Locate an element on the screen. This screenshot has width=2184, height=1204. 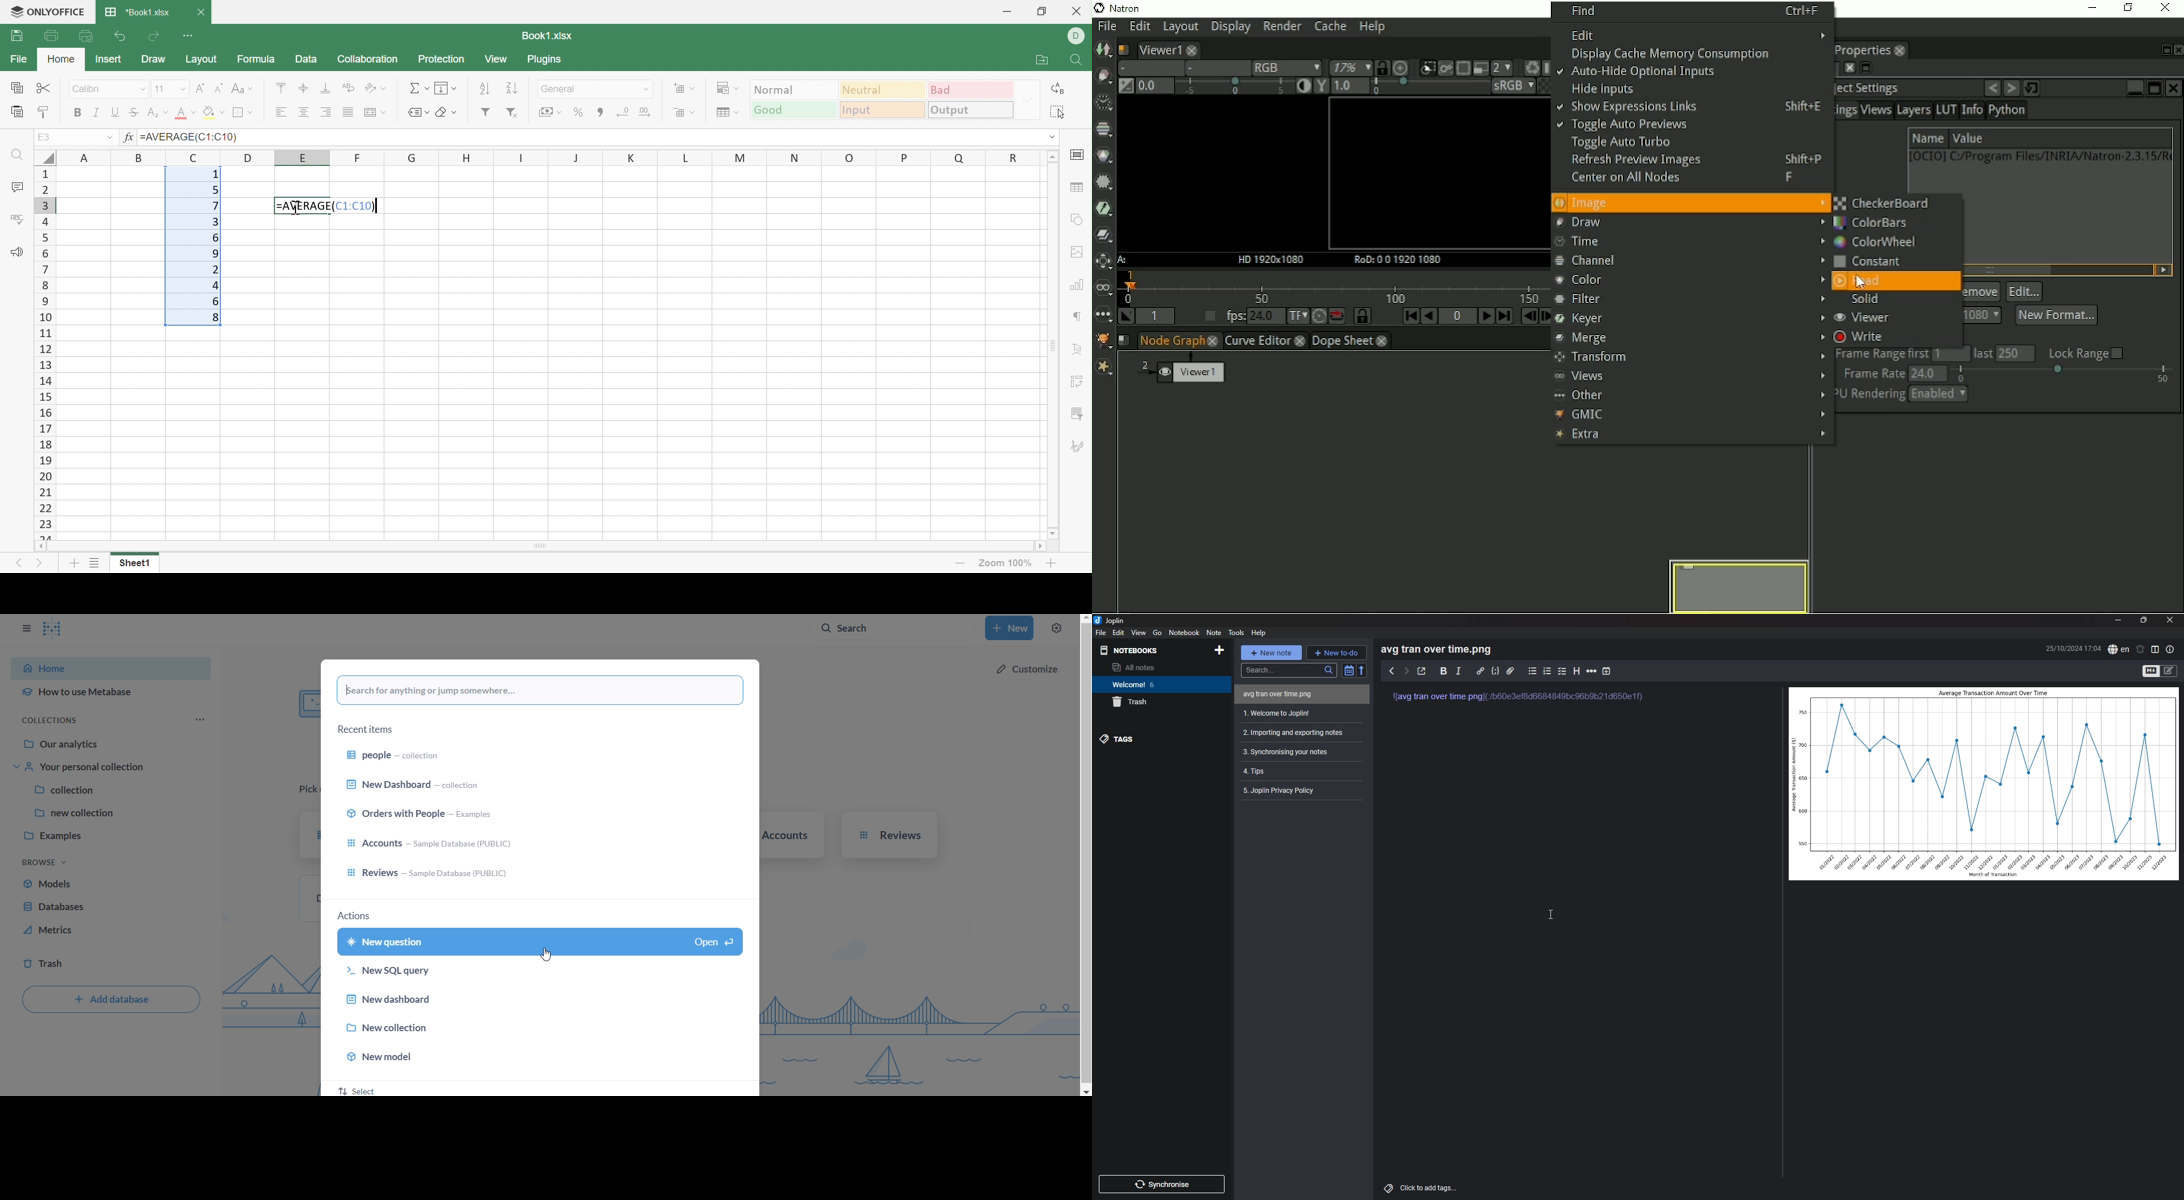
2 is located at coordinates (216, 270).